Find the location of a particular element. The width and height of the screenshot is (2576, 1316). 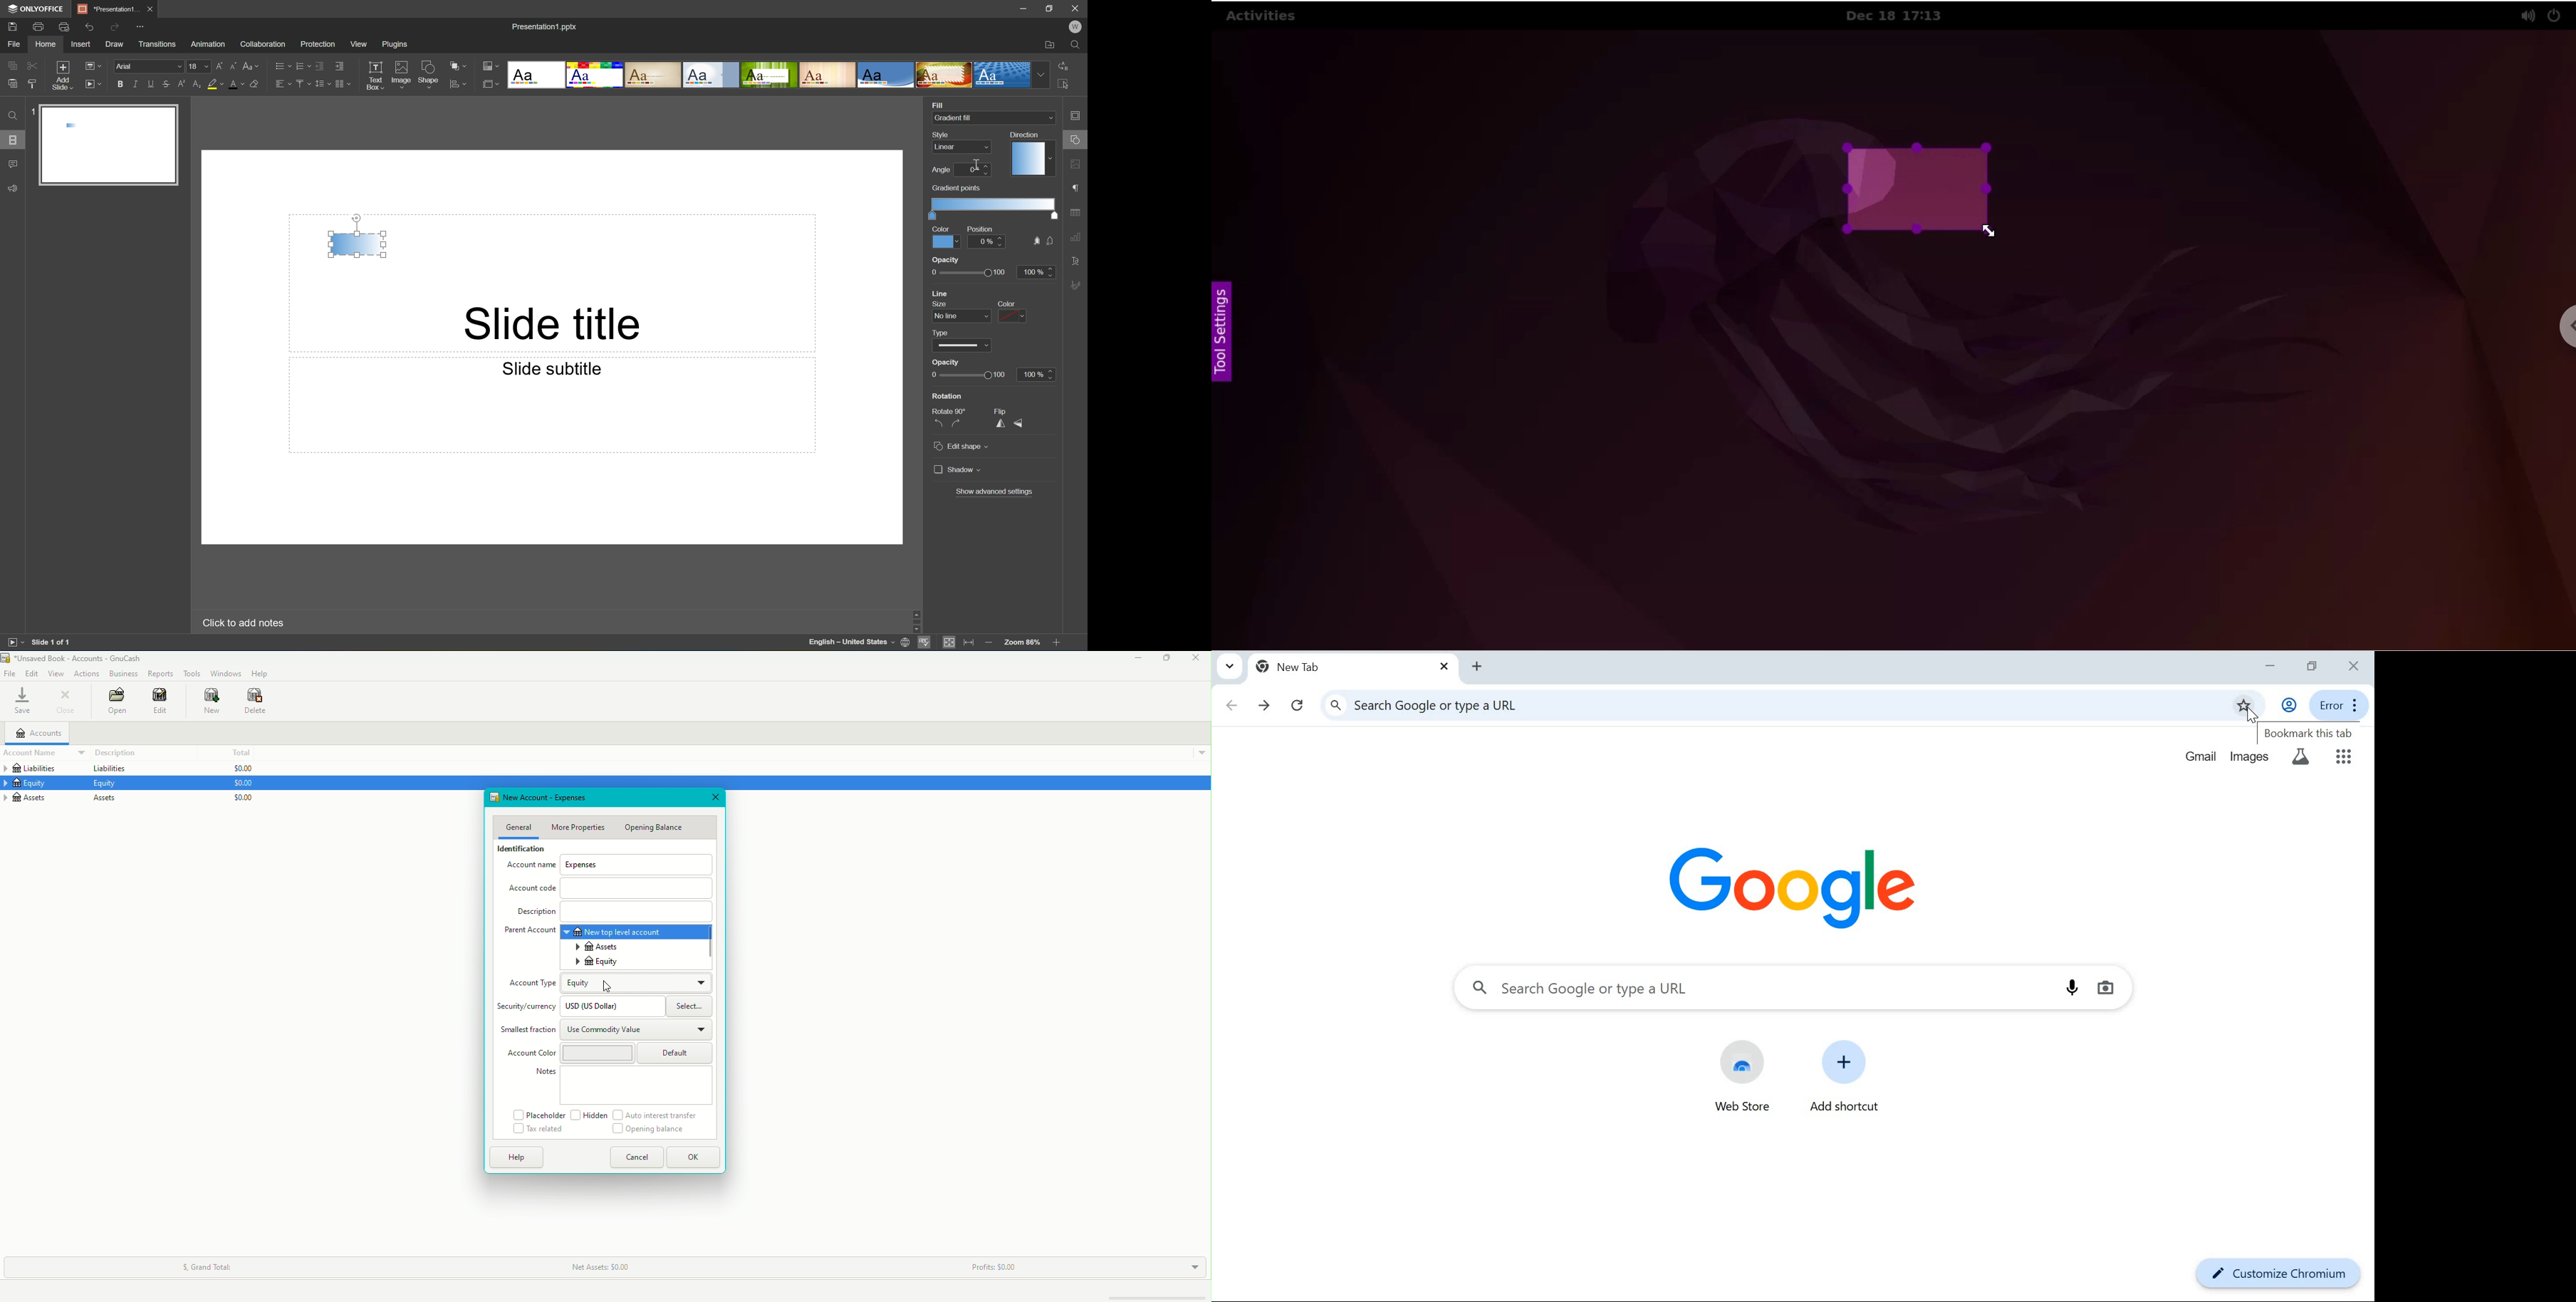

Slider is located at coordinates (967, 375).